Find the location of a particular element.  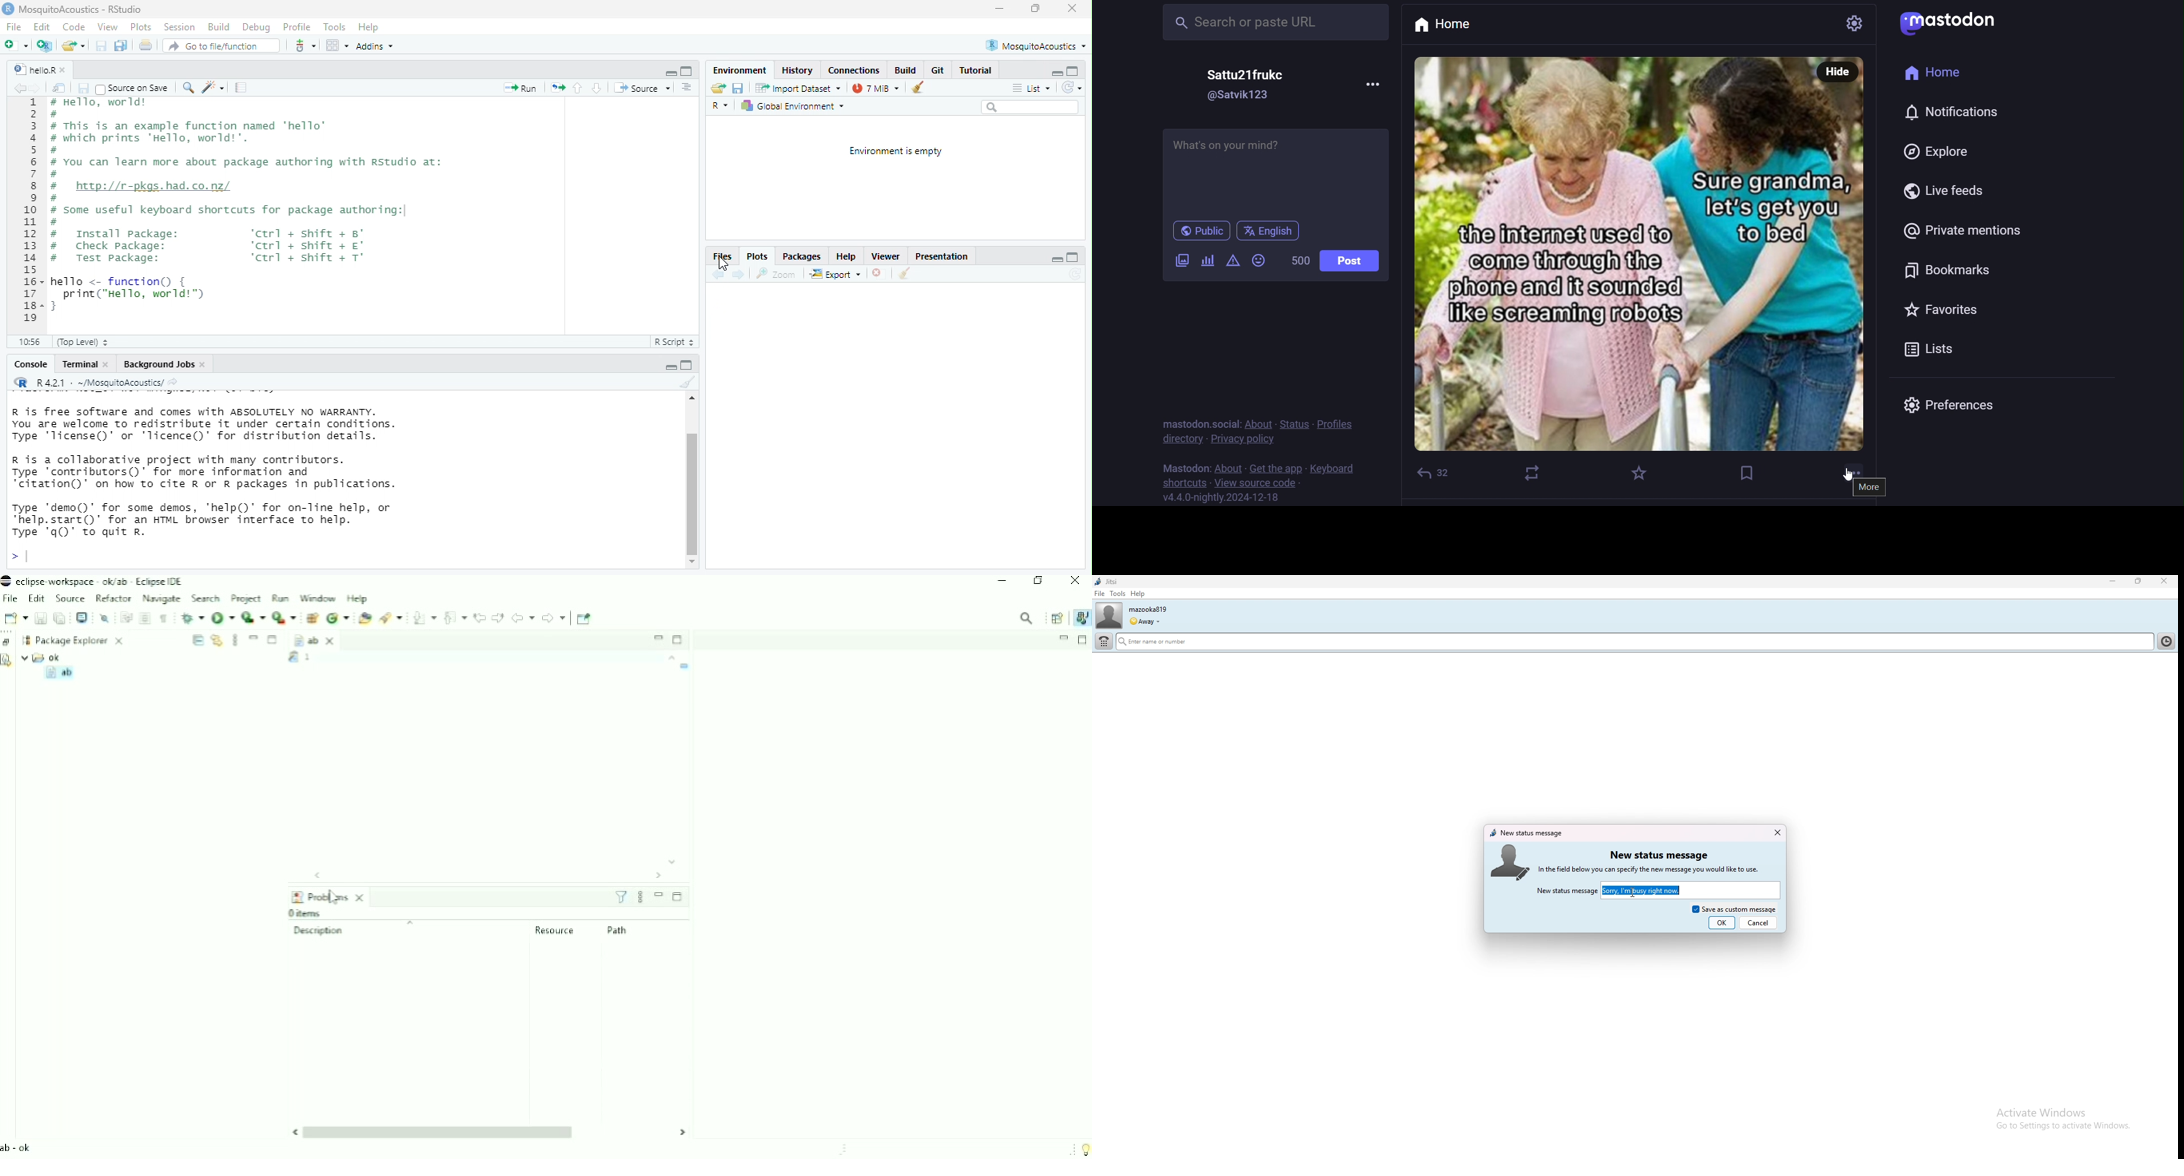

hide console is located at coordinates (1072, 70).